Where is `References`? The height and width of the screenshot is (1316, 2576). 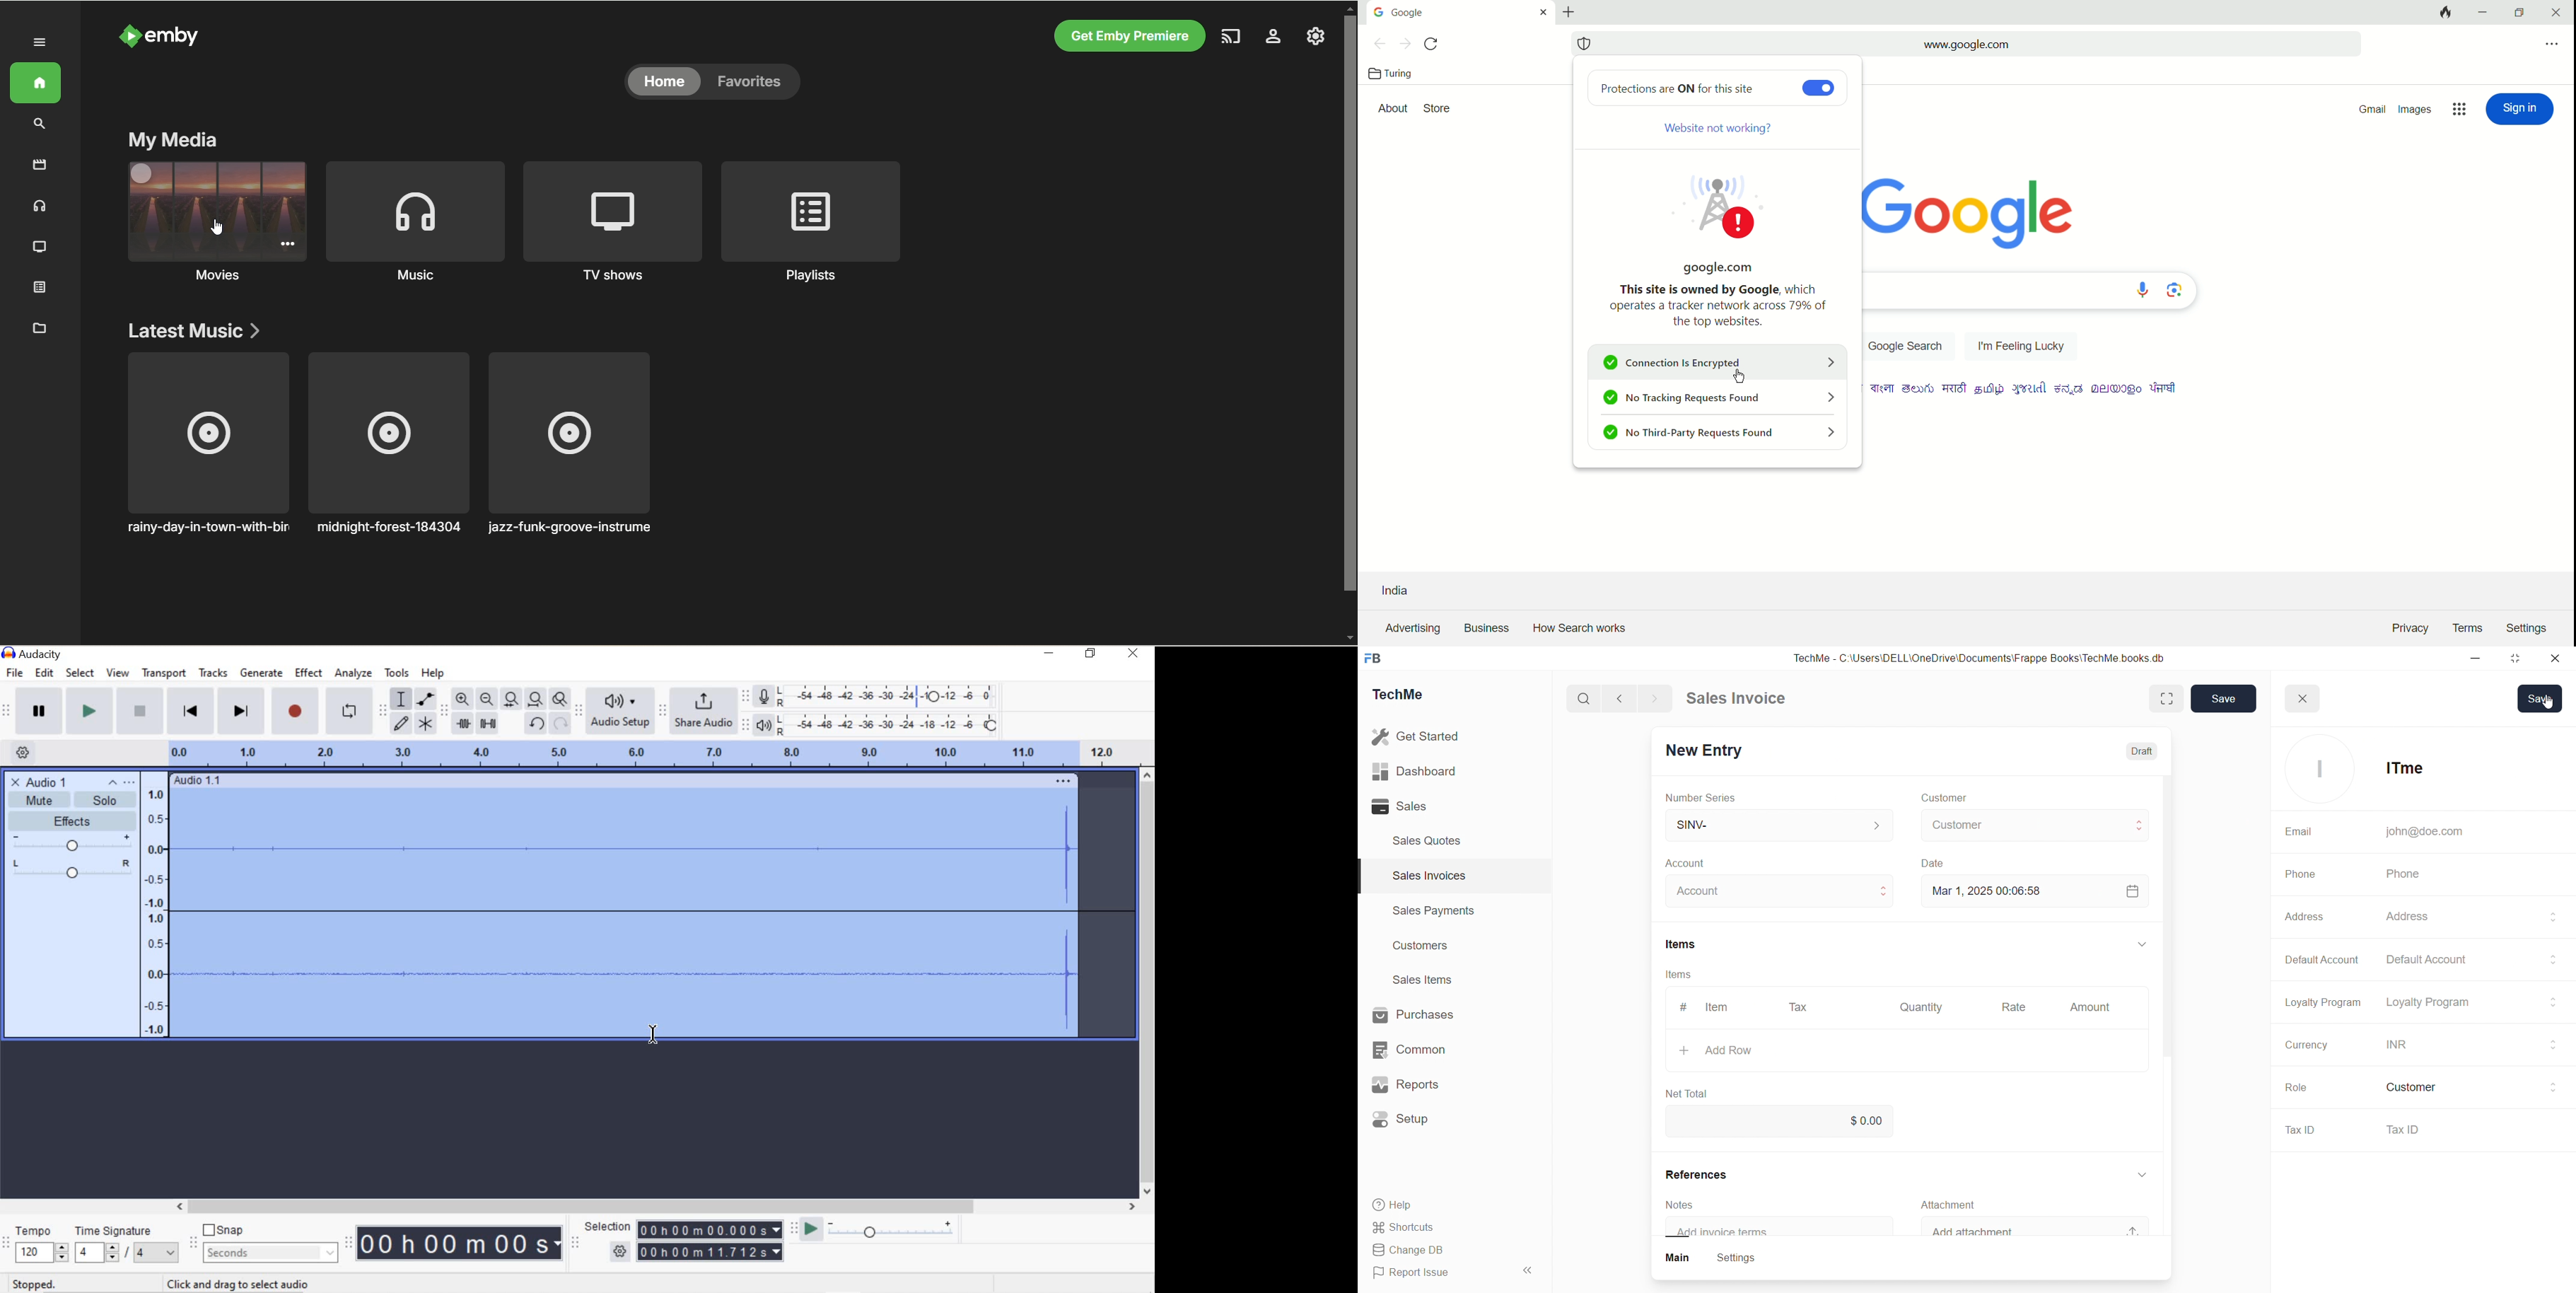
References is located at coordinates (1700, 1175).